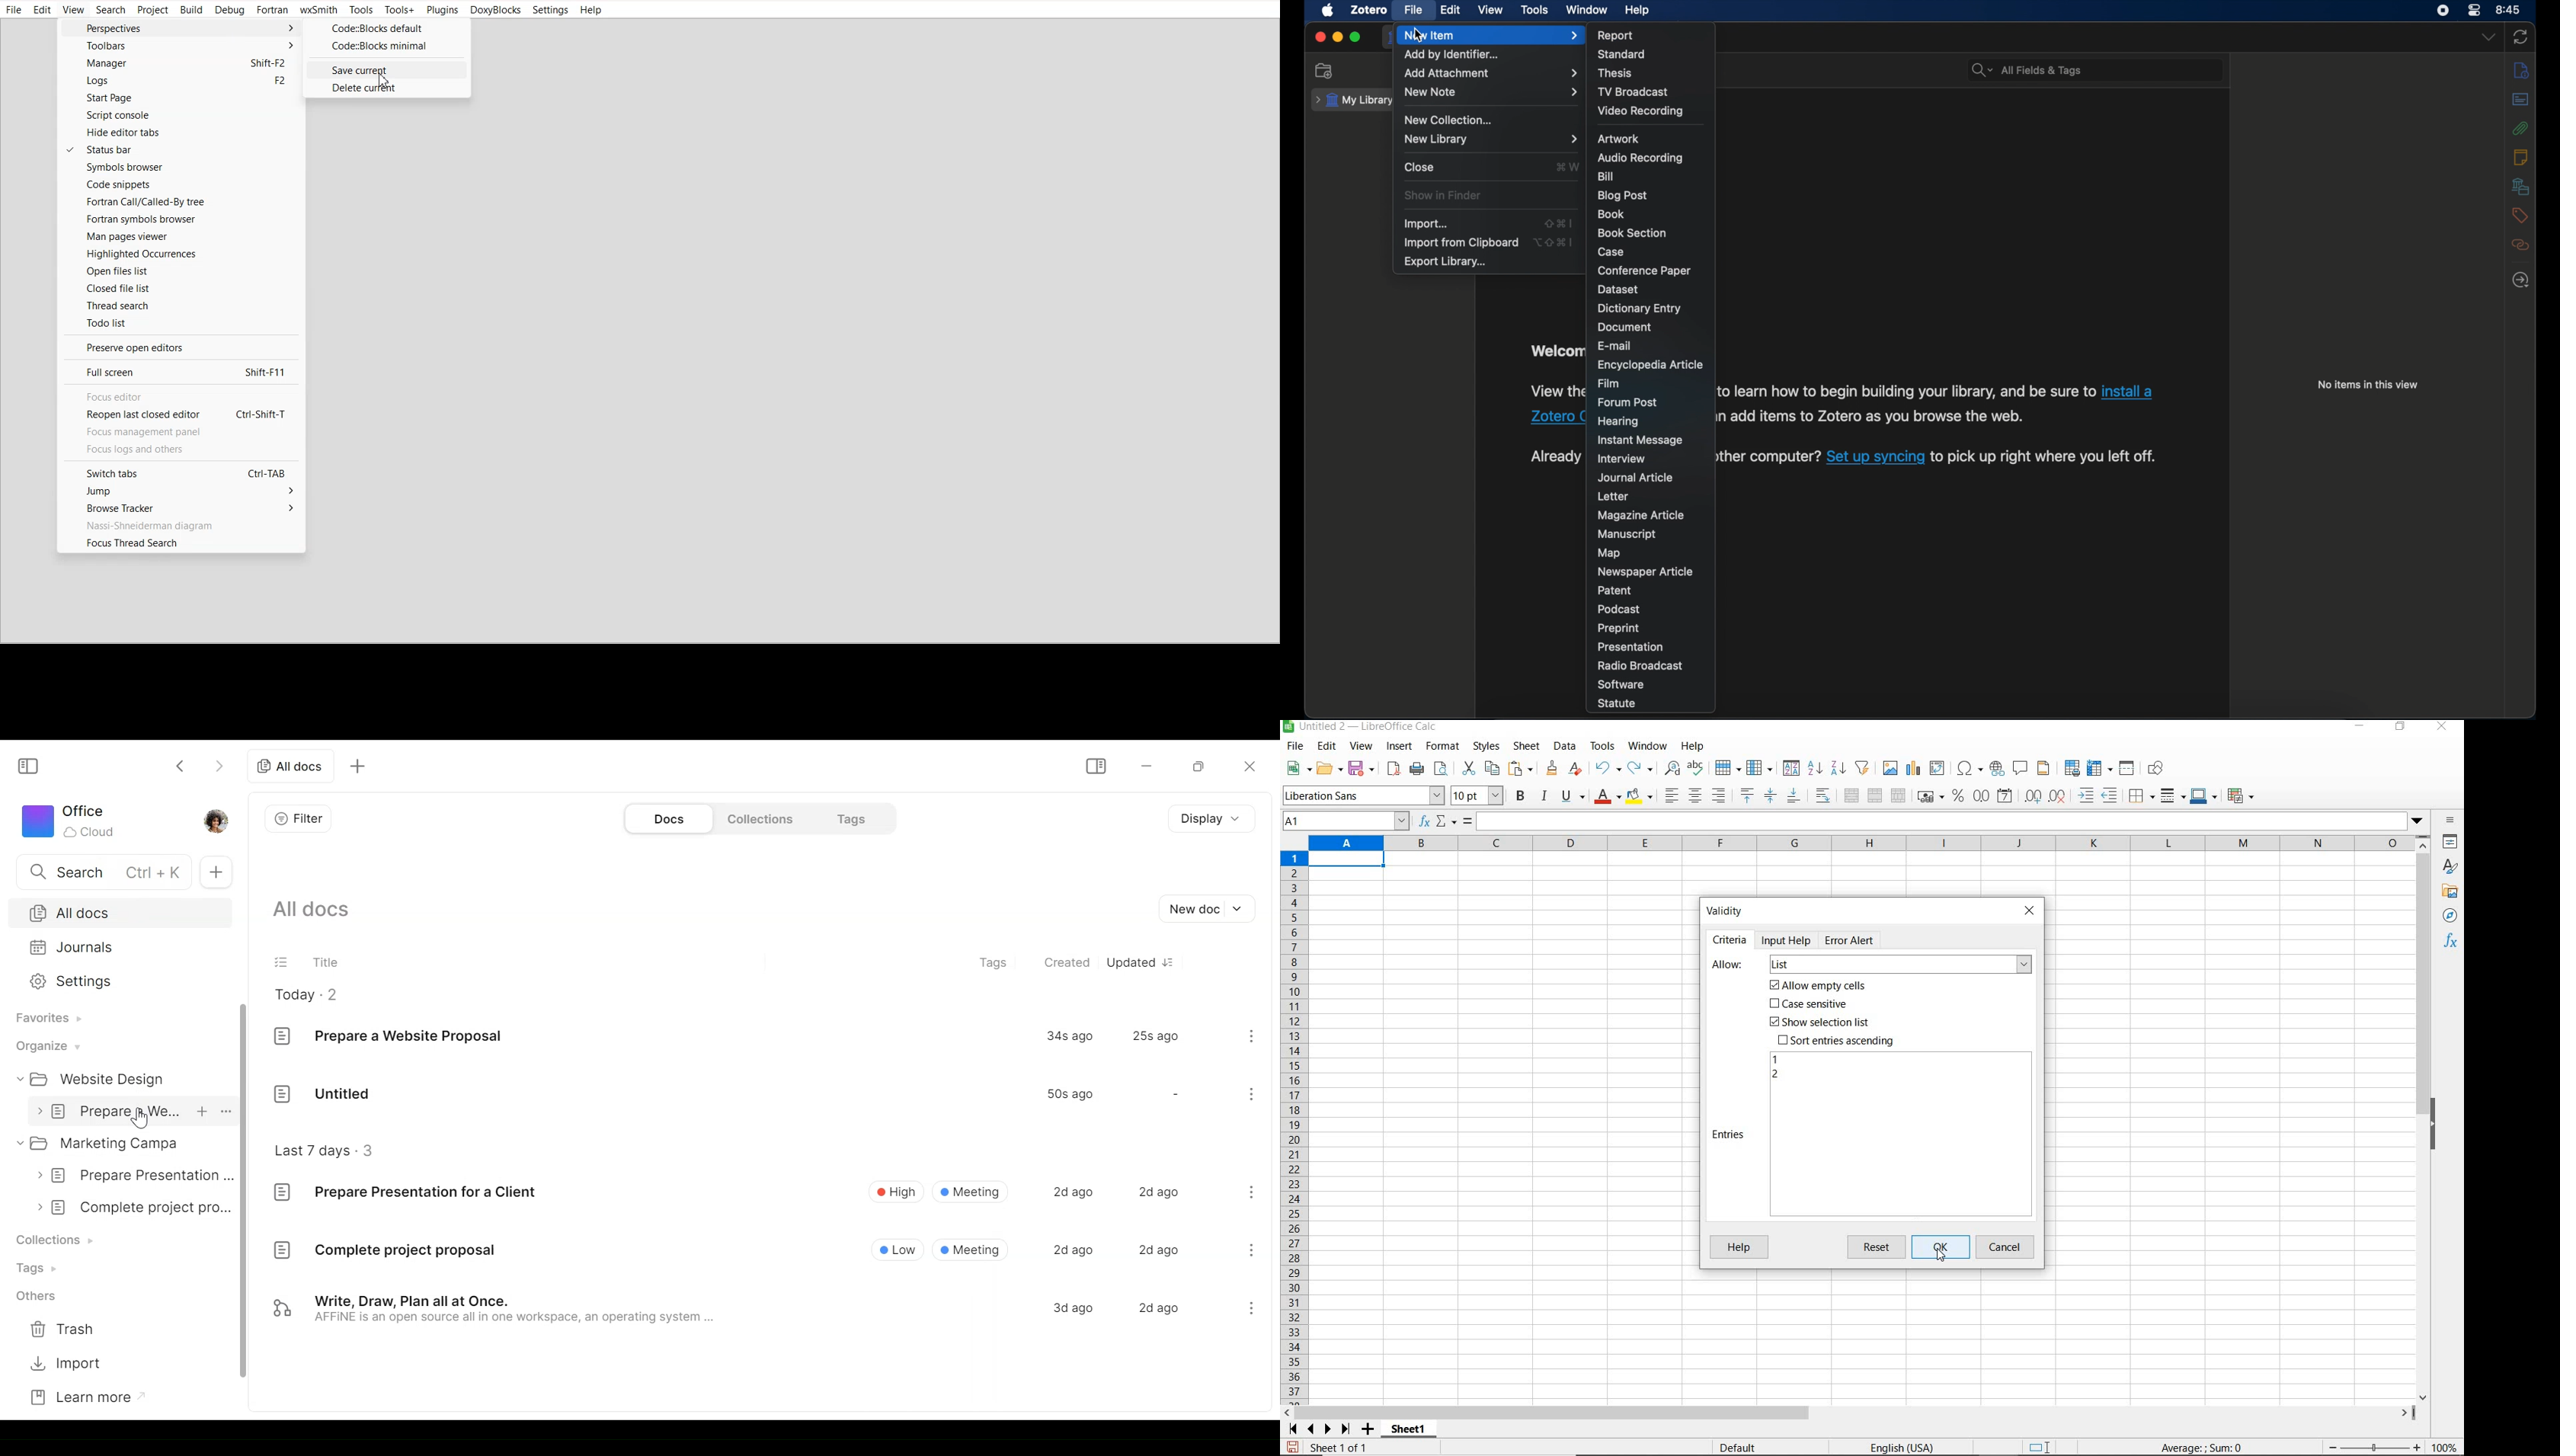 This screenshot has height=1456, width=2576. I want to click on document, so click(1625, 327).